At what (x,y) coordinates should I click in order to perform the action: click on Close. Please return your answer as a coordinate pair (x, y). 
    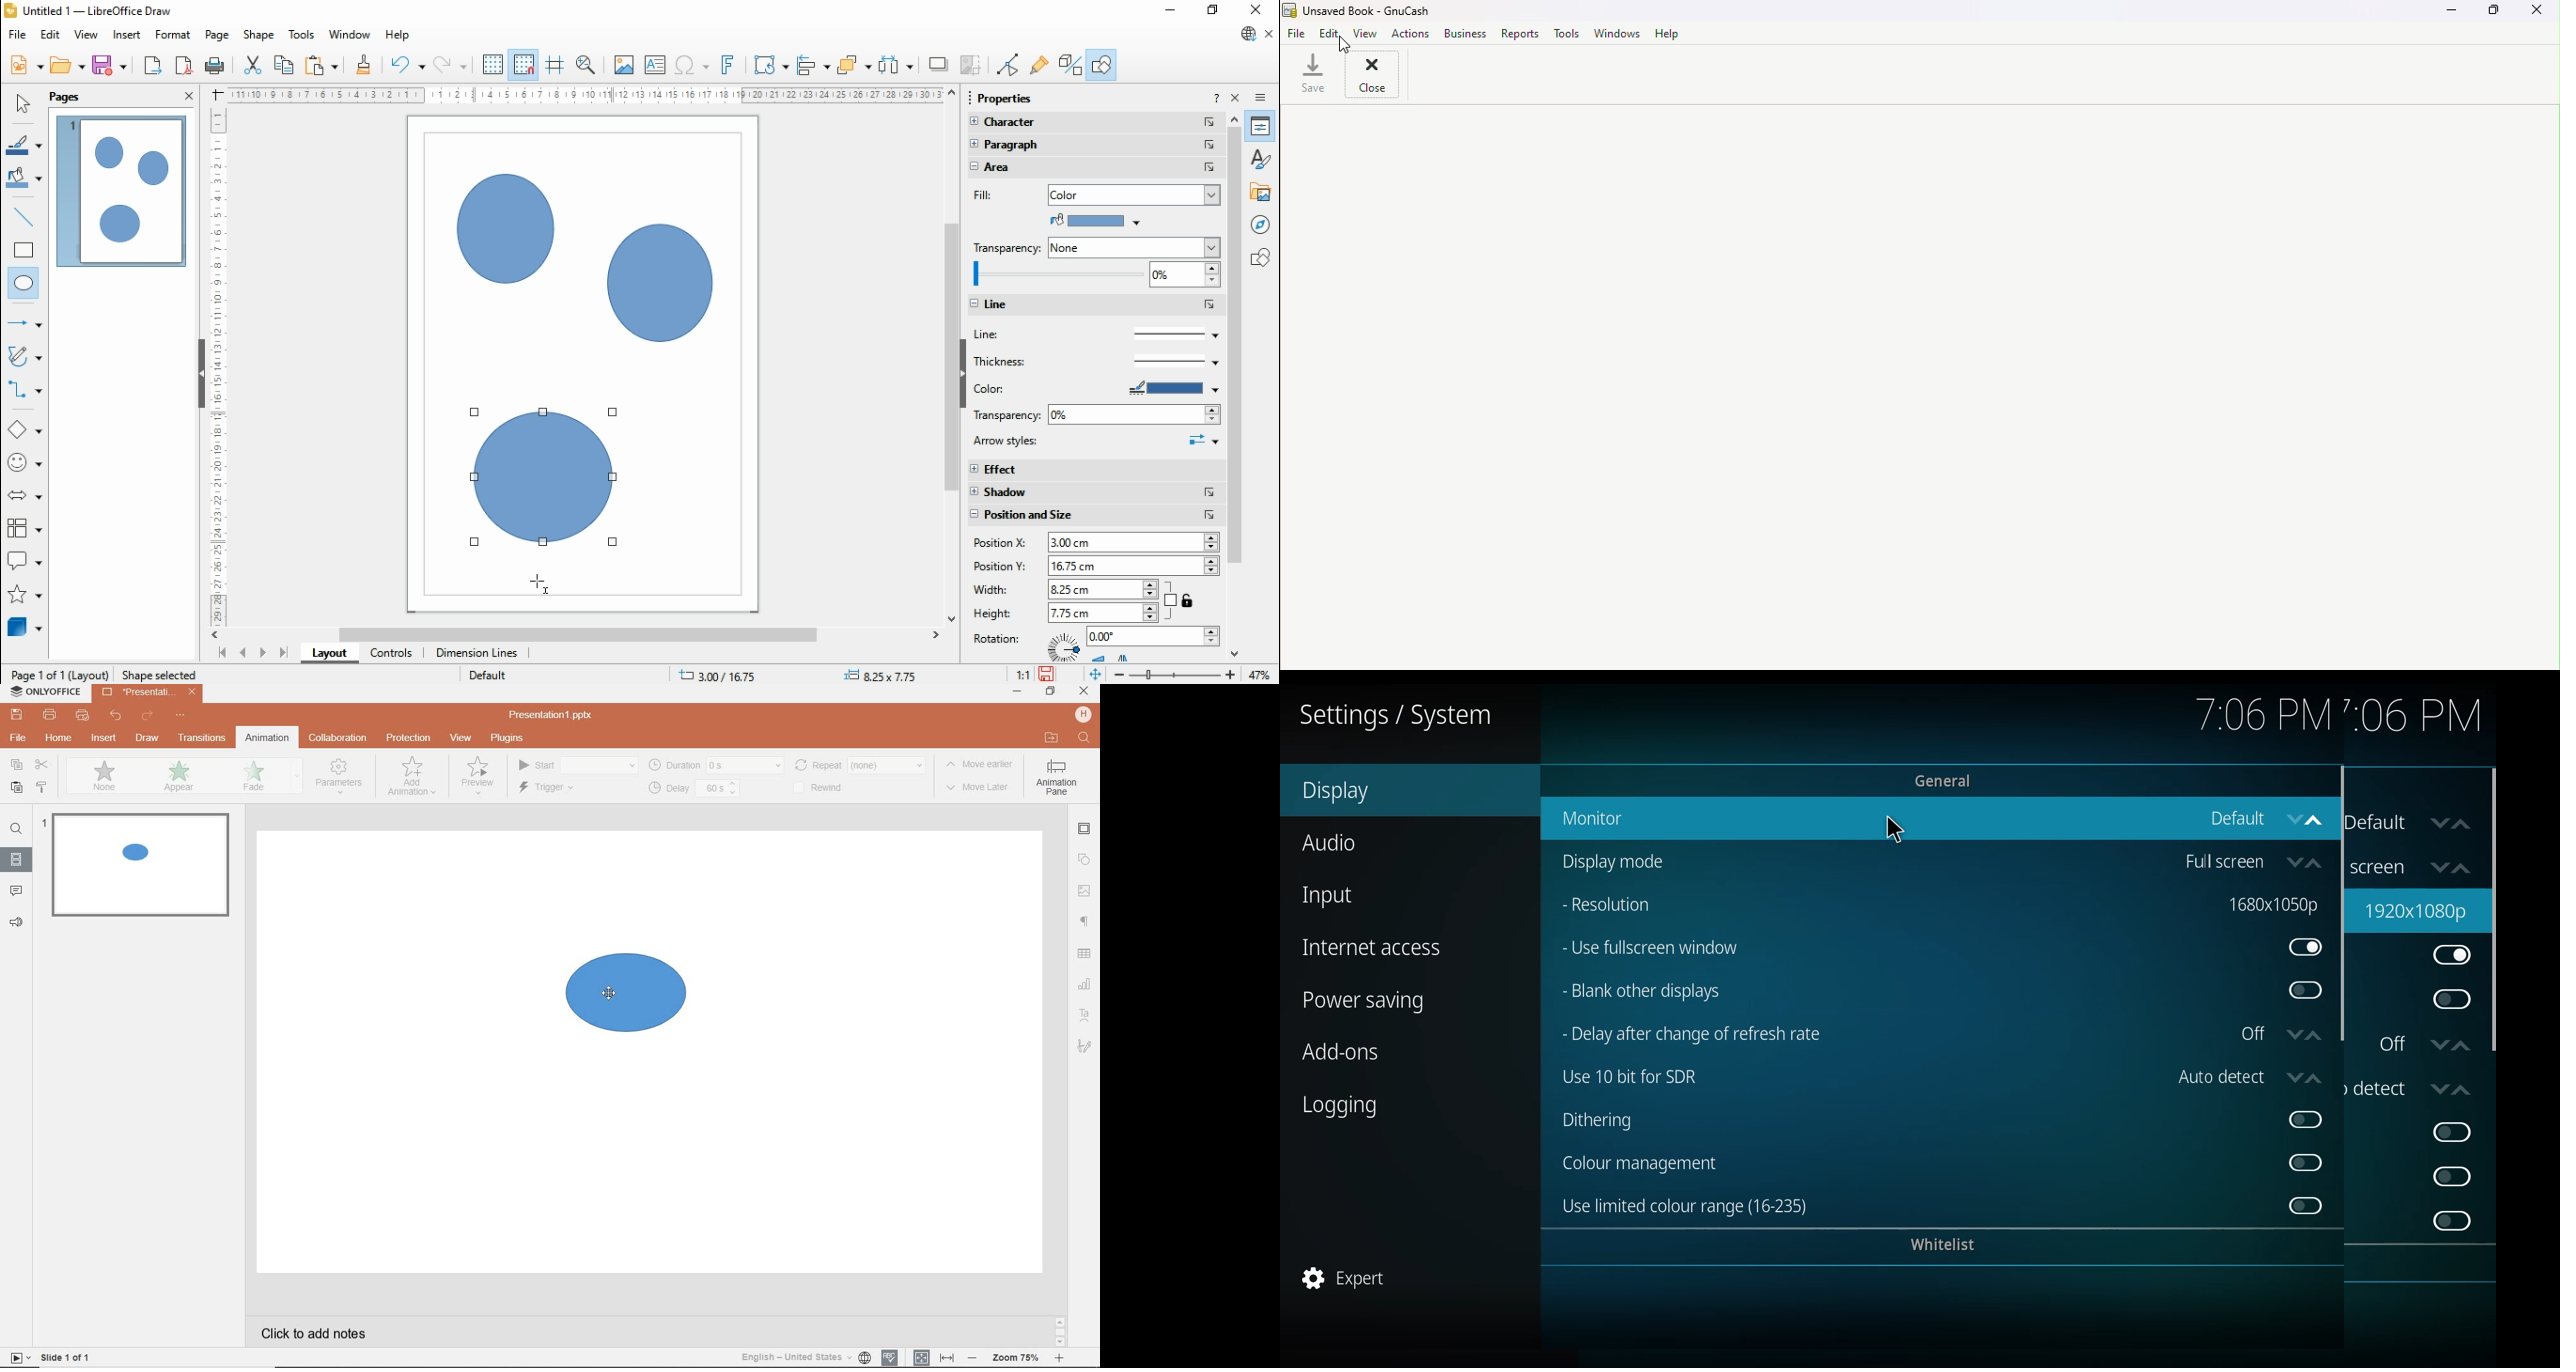
    Looking at the image, I should click on (1372, 78).